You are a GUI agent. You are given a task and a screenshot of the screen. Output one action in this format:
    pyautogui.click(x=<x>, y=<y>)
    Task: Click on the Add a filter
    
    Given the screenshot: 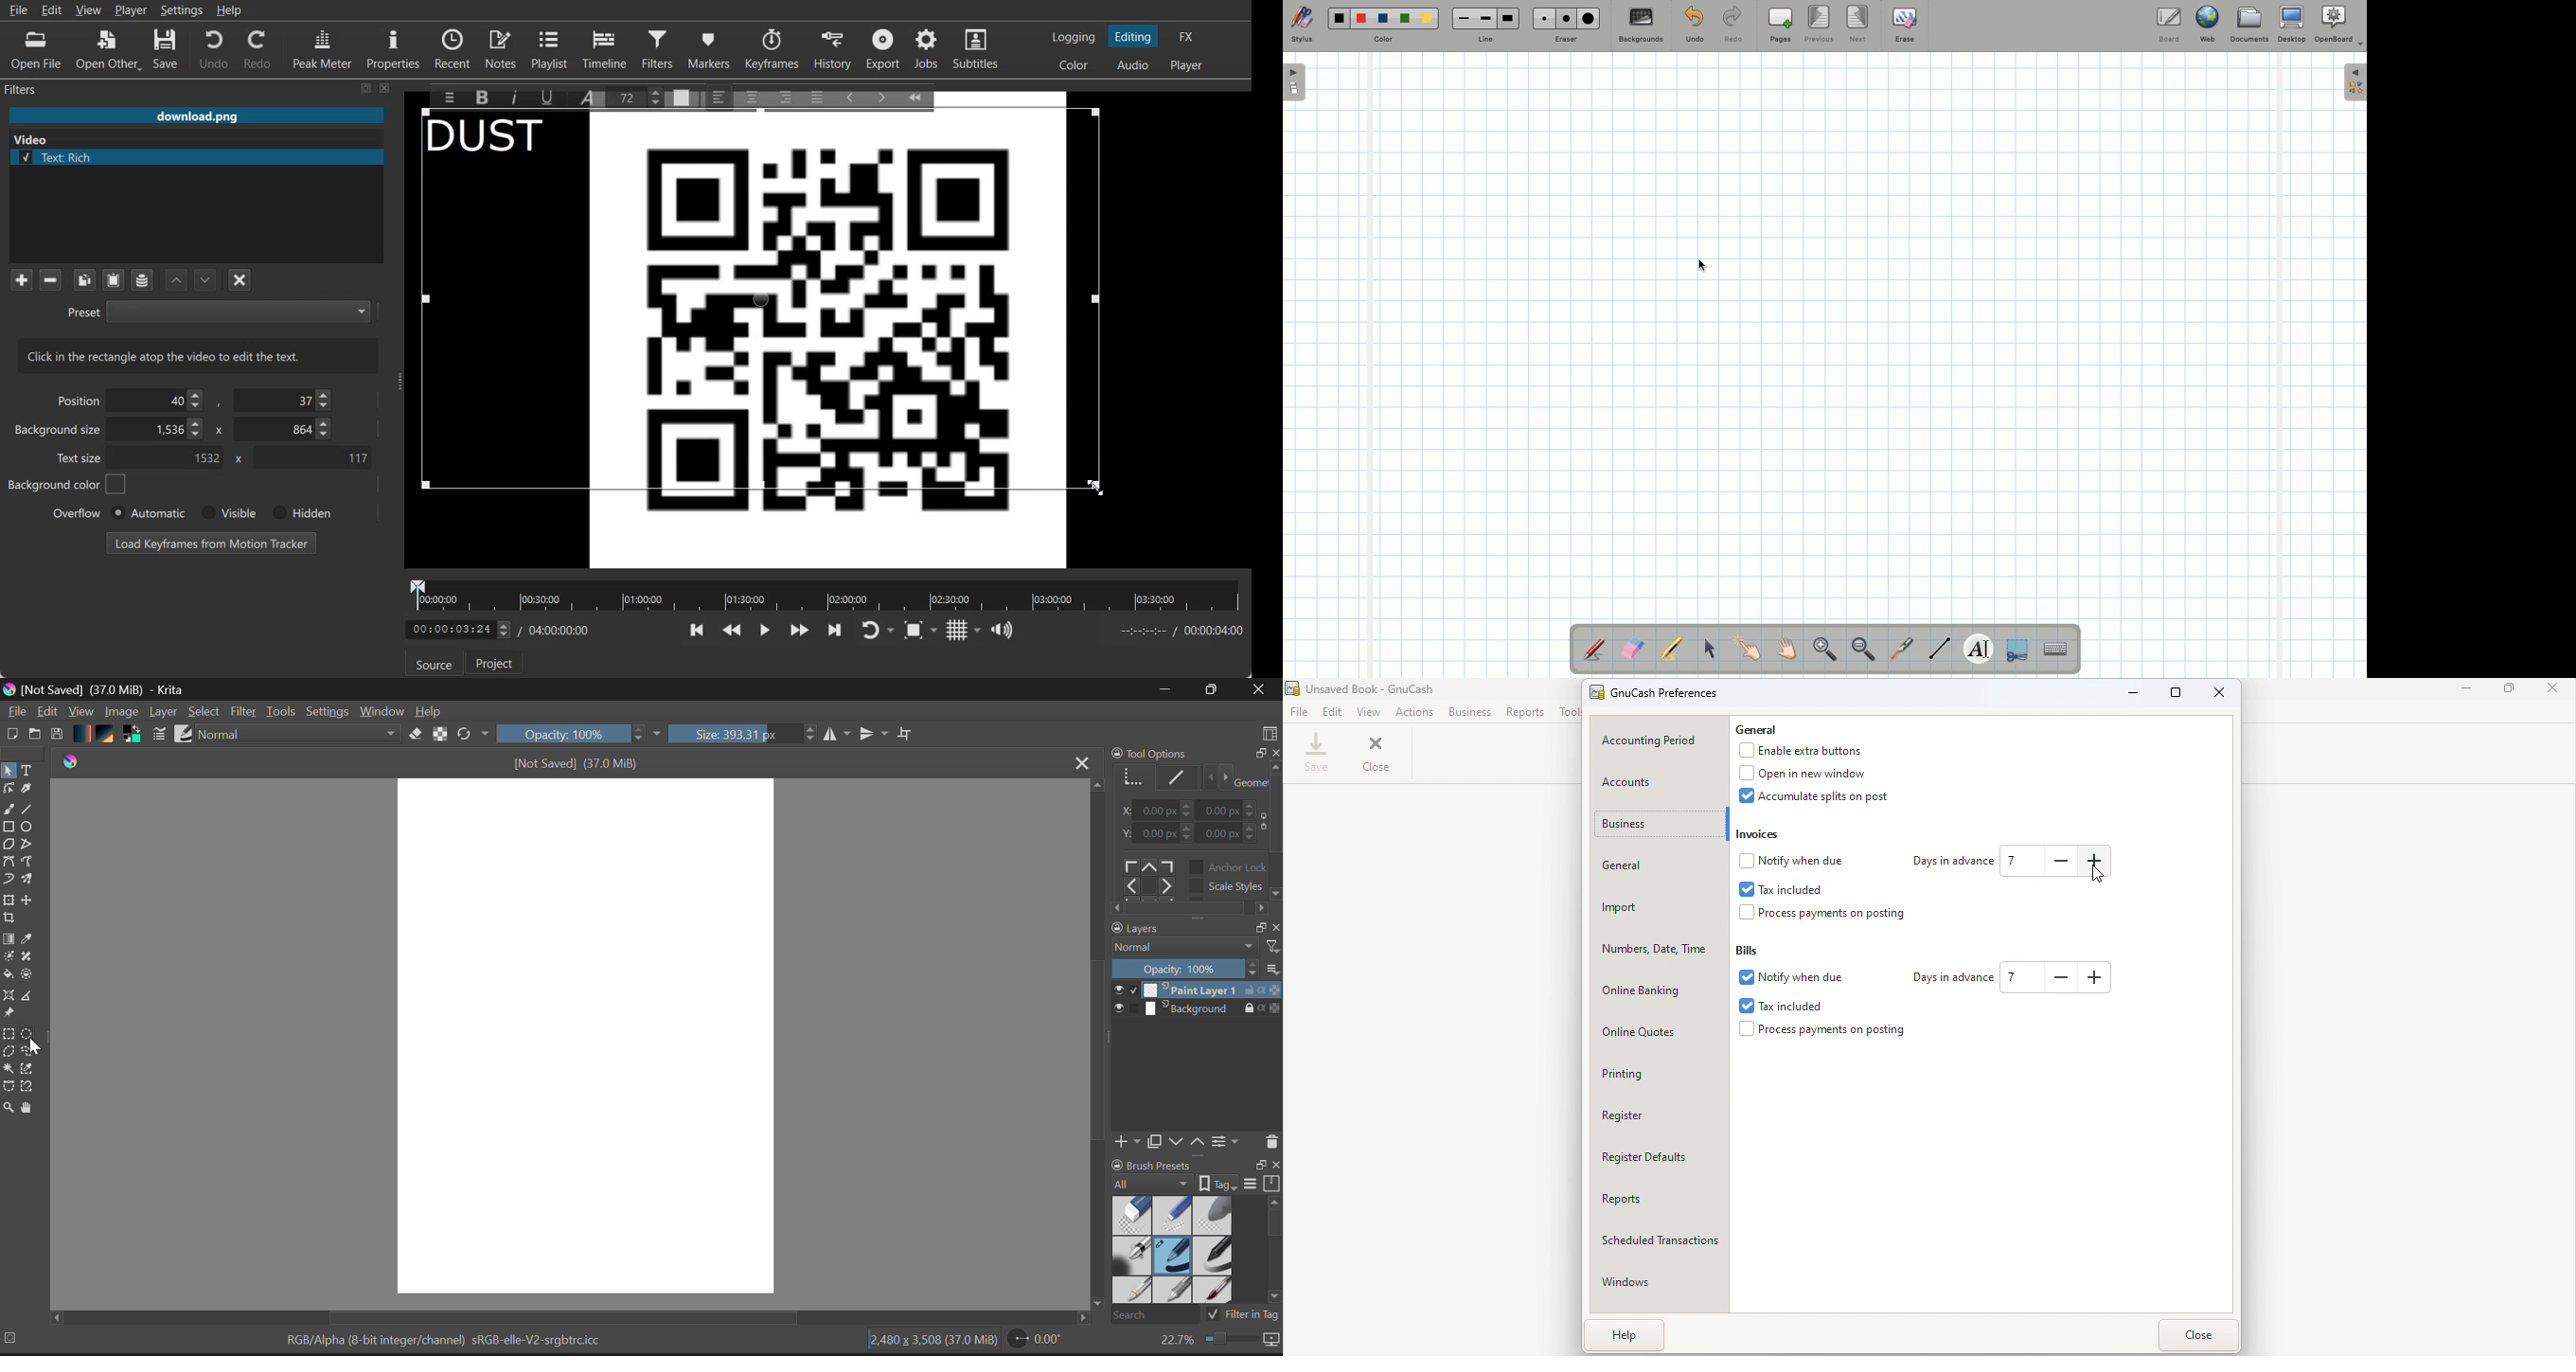 What is the action you would take?
    pyautogui.click(x=21, y=279)
    